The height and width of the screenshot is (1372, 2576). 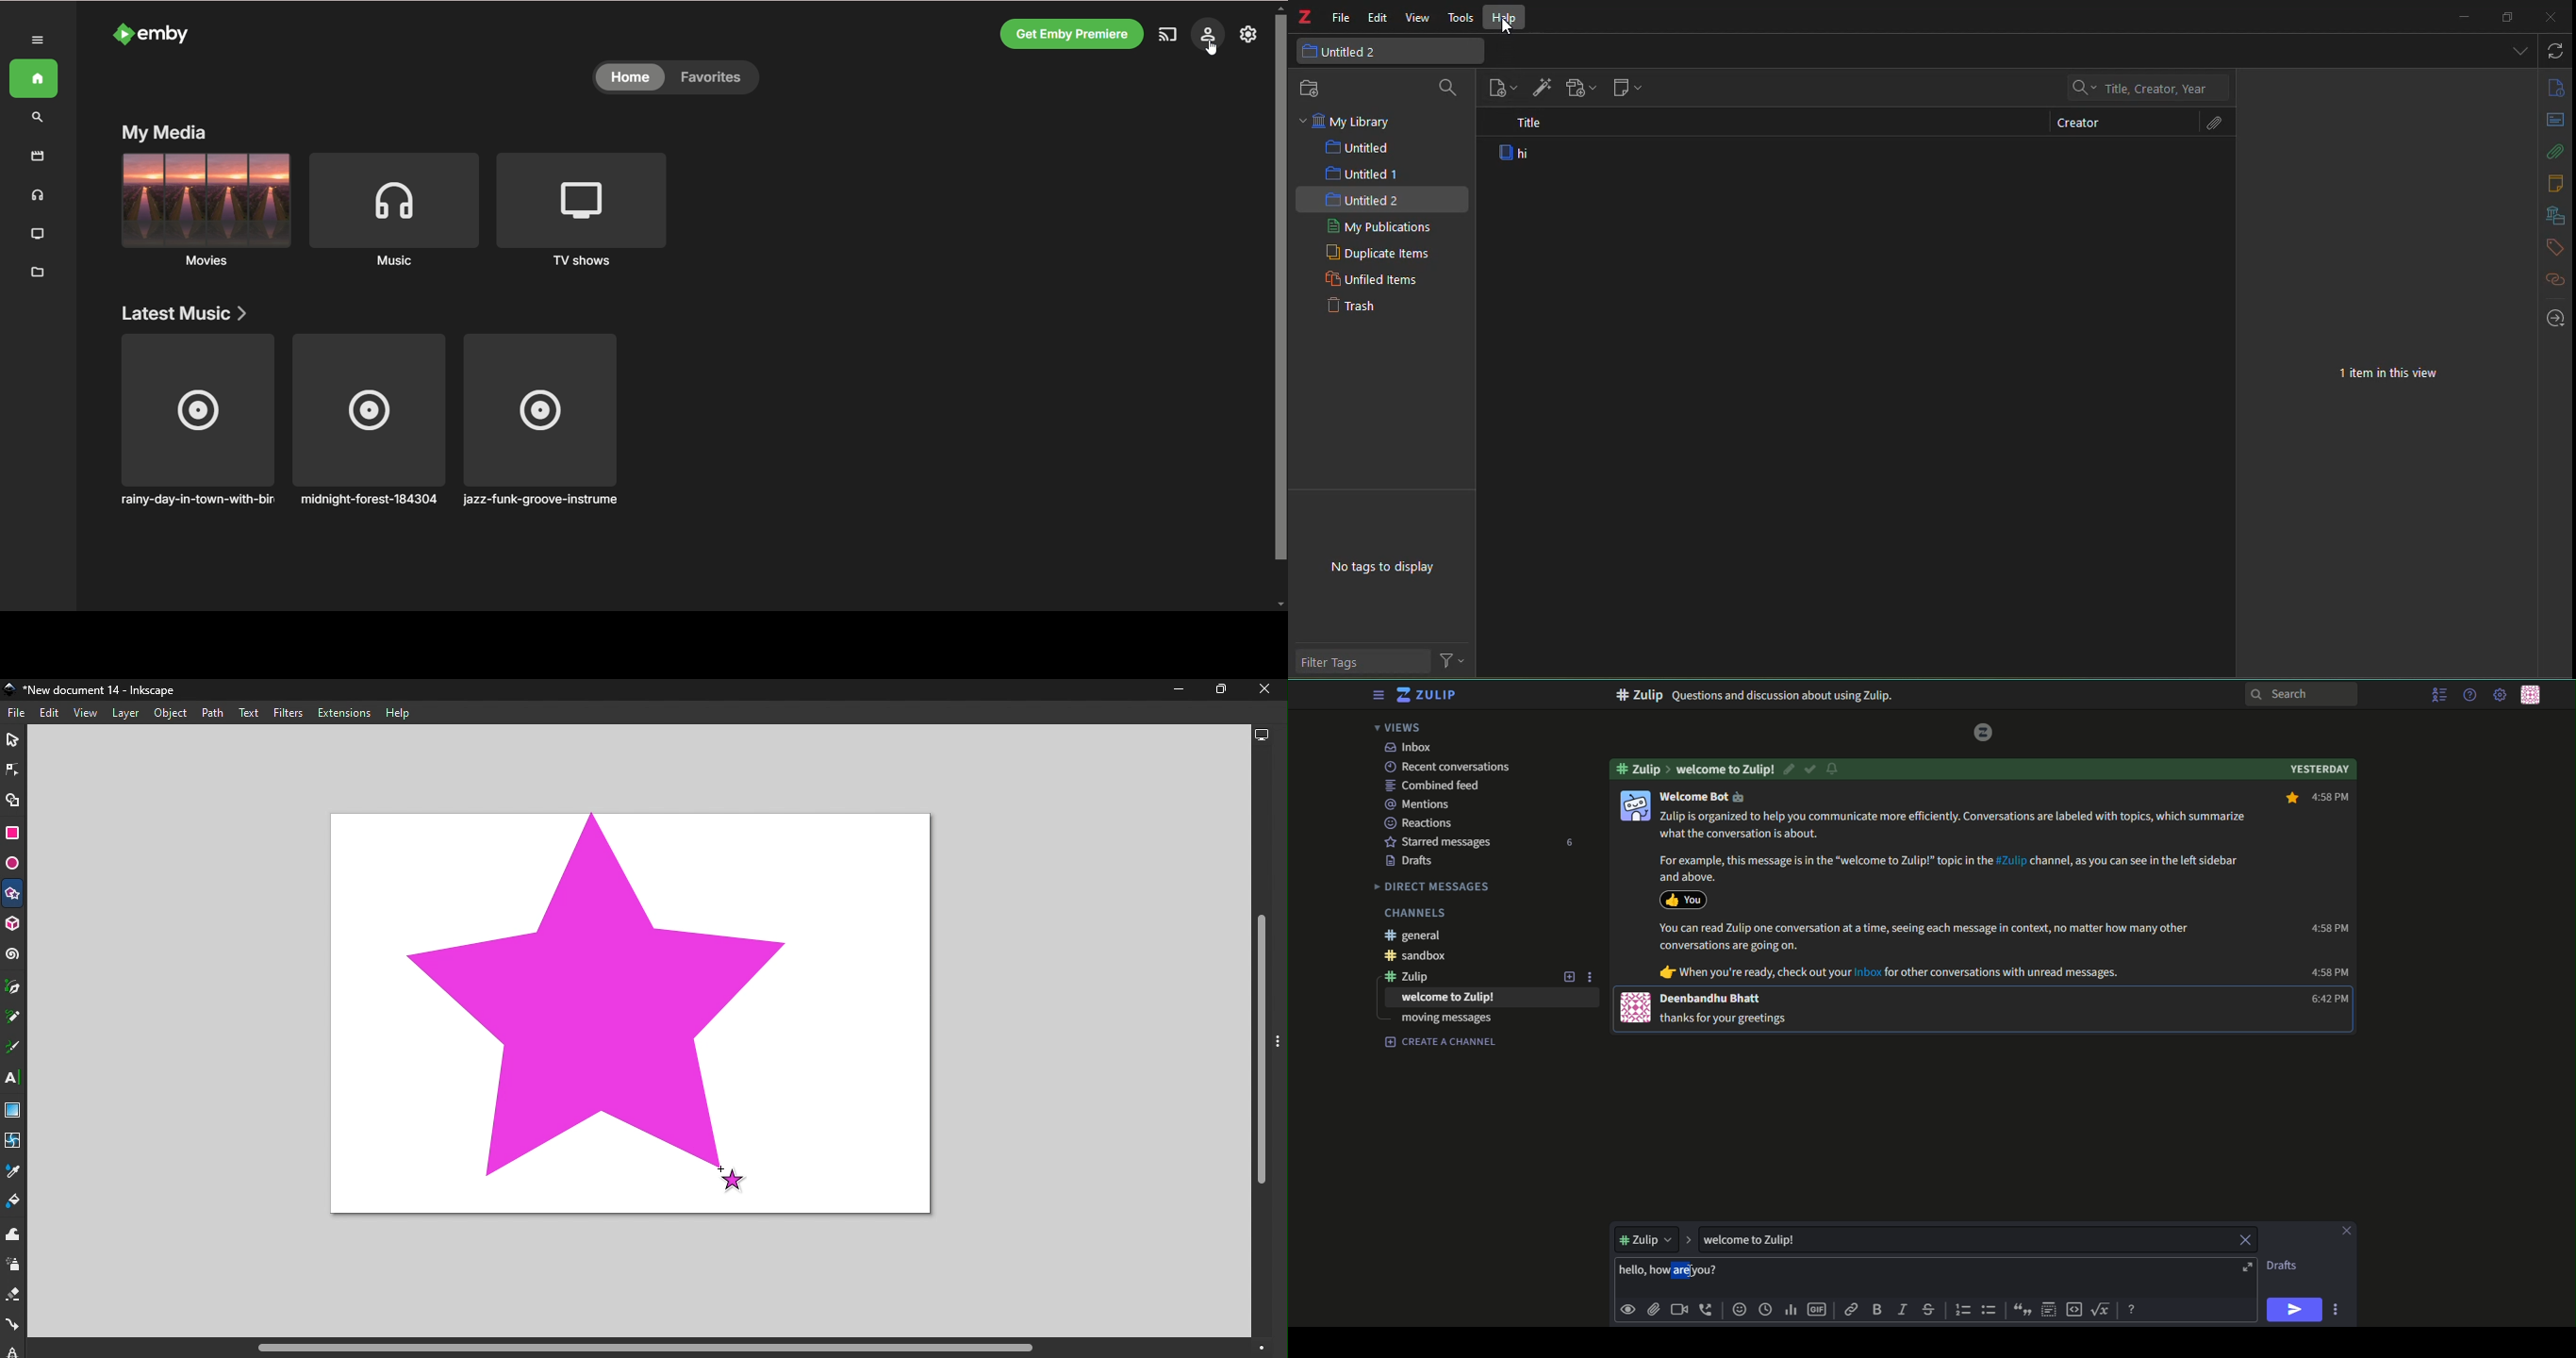 I want to click on italic, so click(x=1901, y=1312).